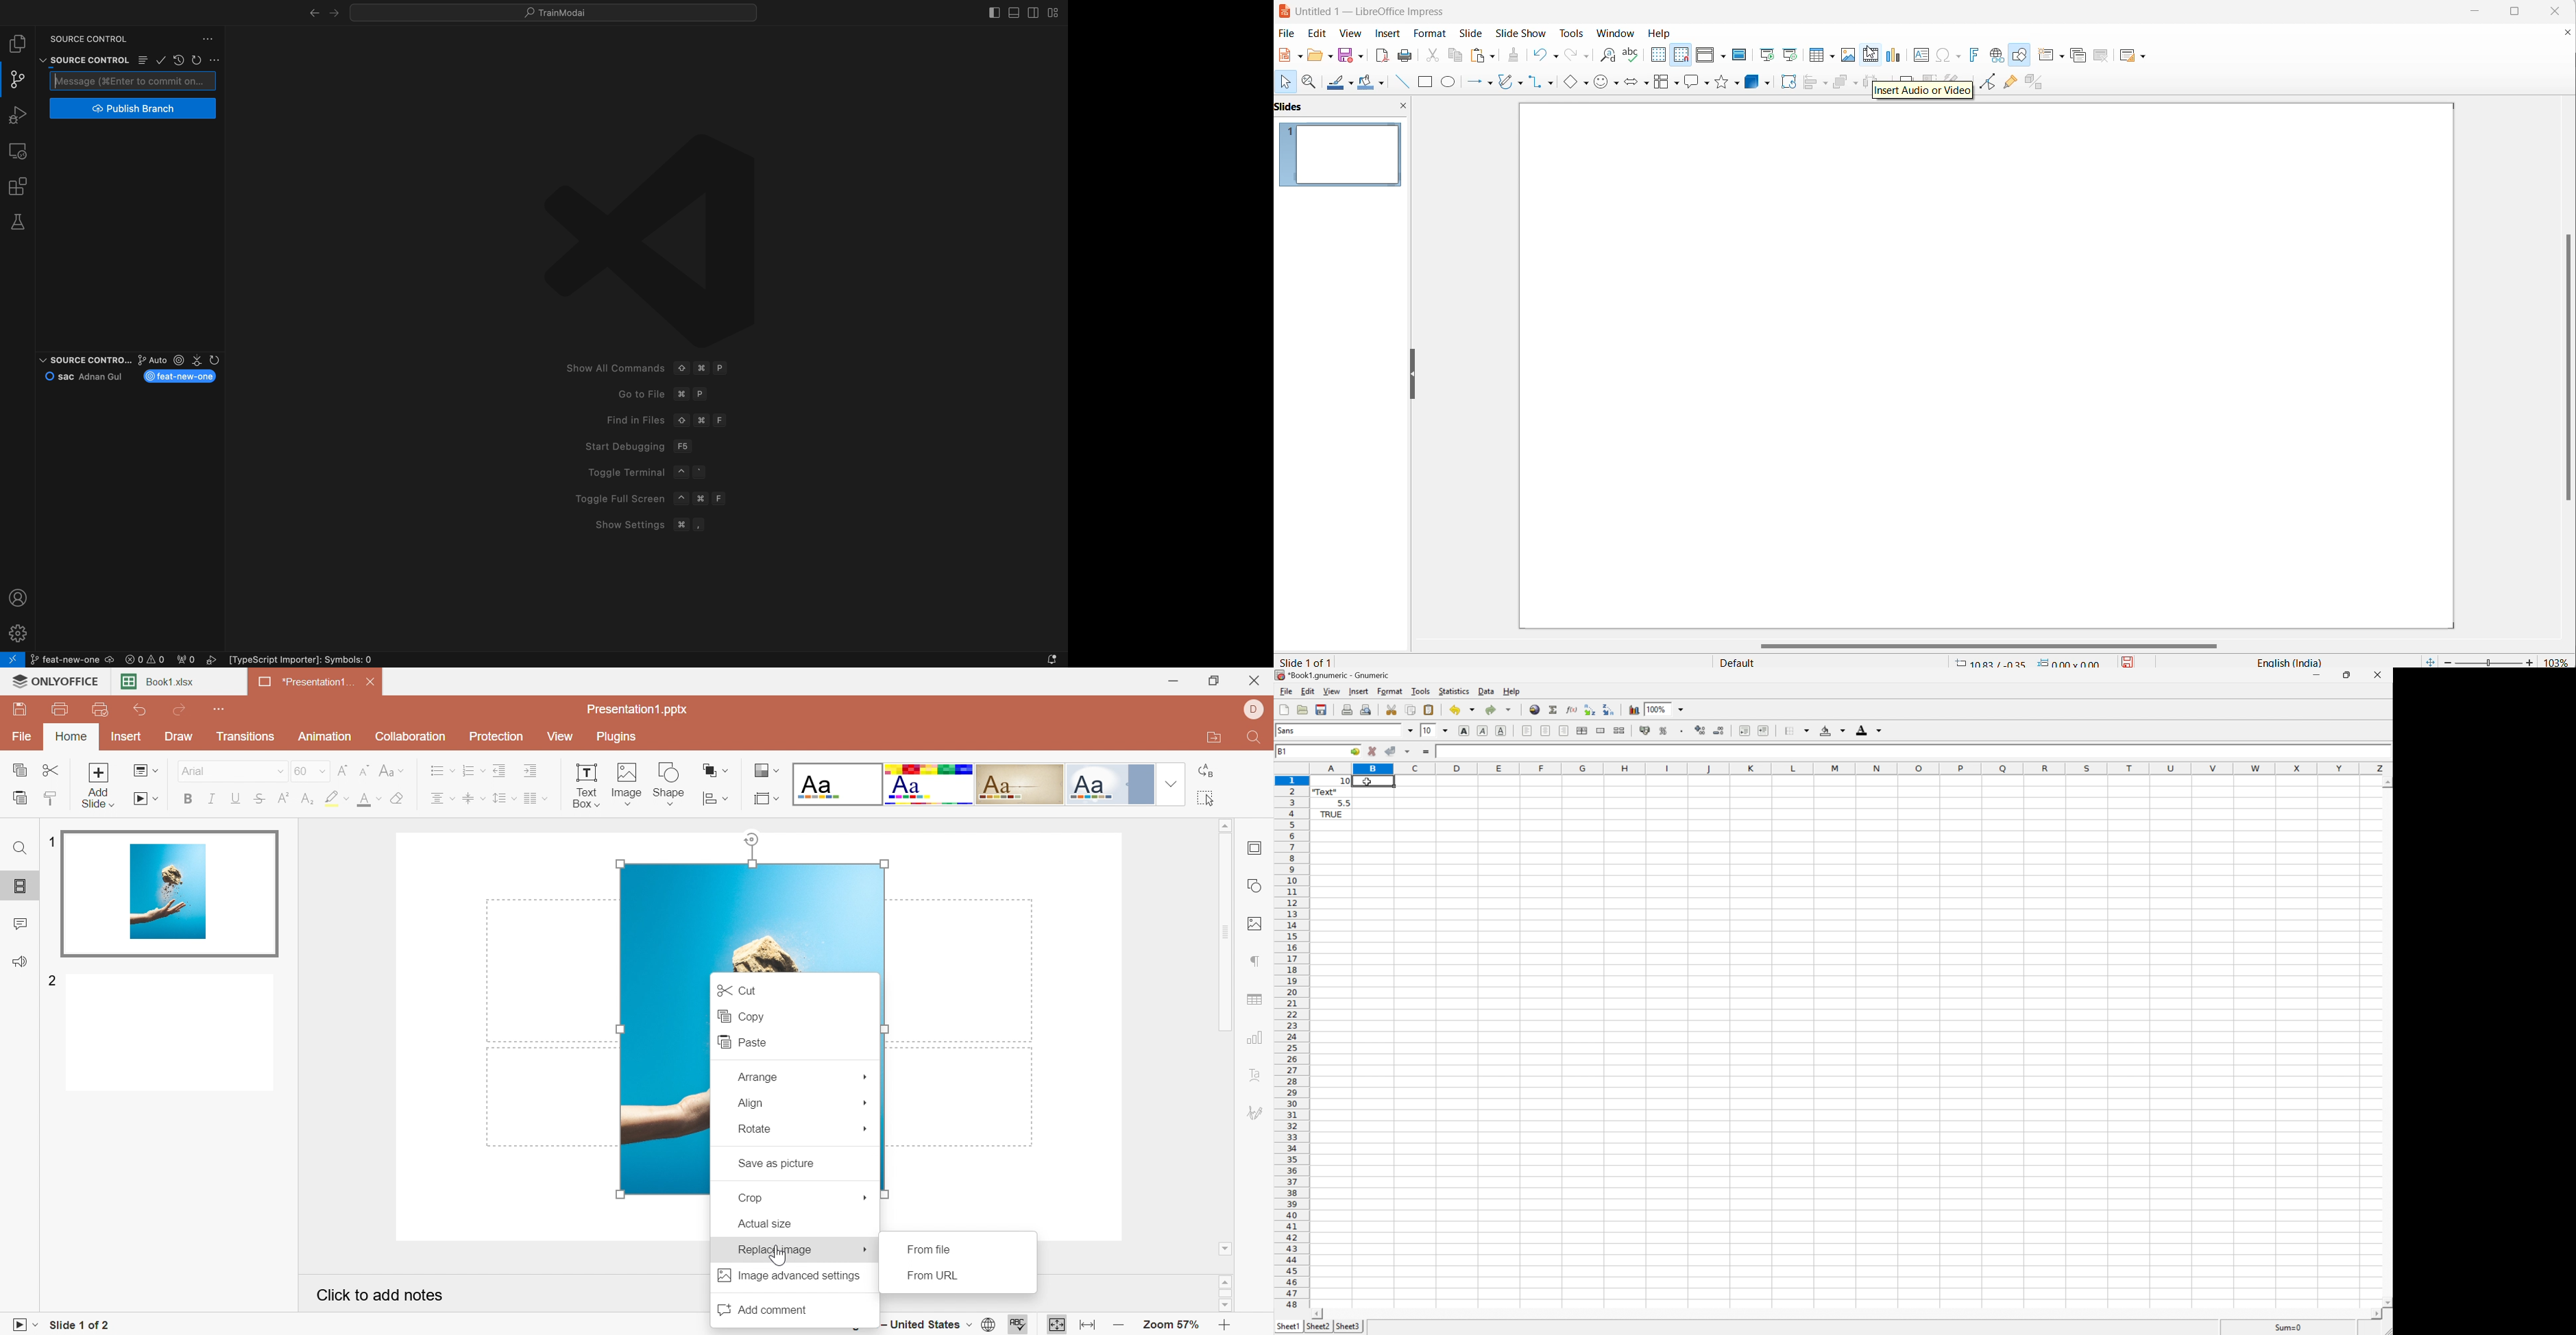 This screenshot has height=1344, width=2576. I want to click on insert audio or video, so click(1870, 55).